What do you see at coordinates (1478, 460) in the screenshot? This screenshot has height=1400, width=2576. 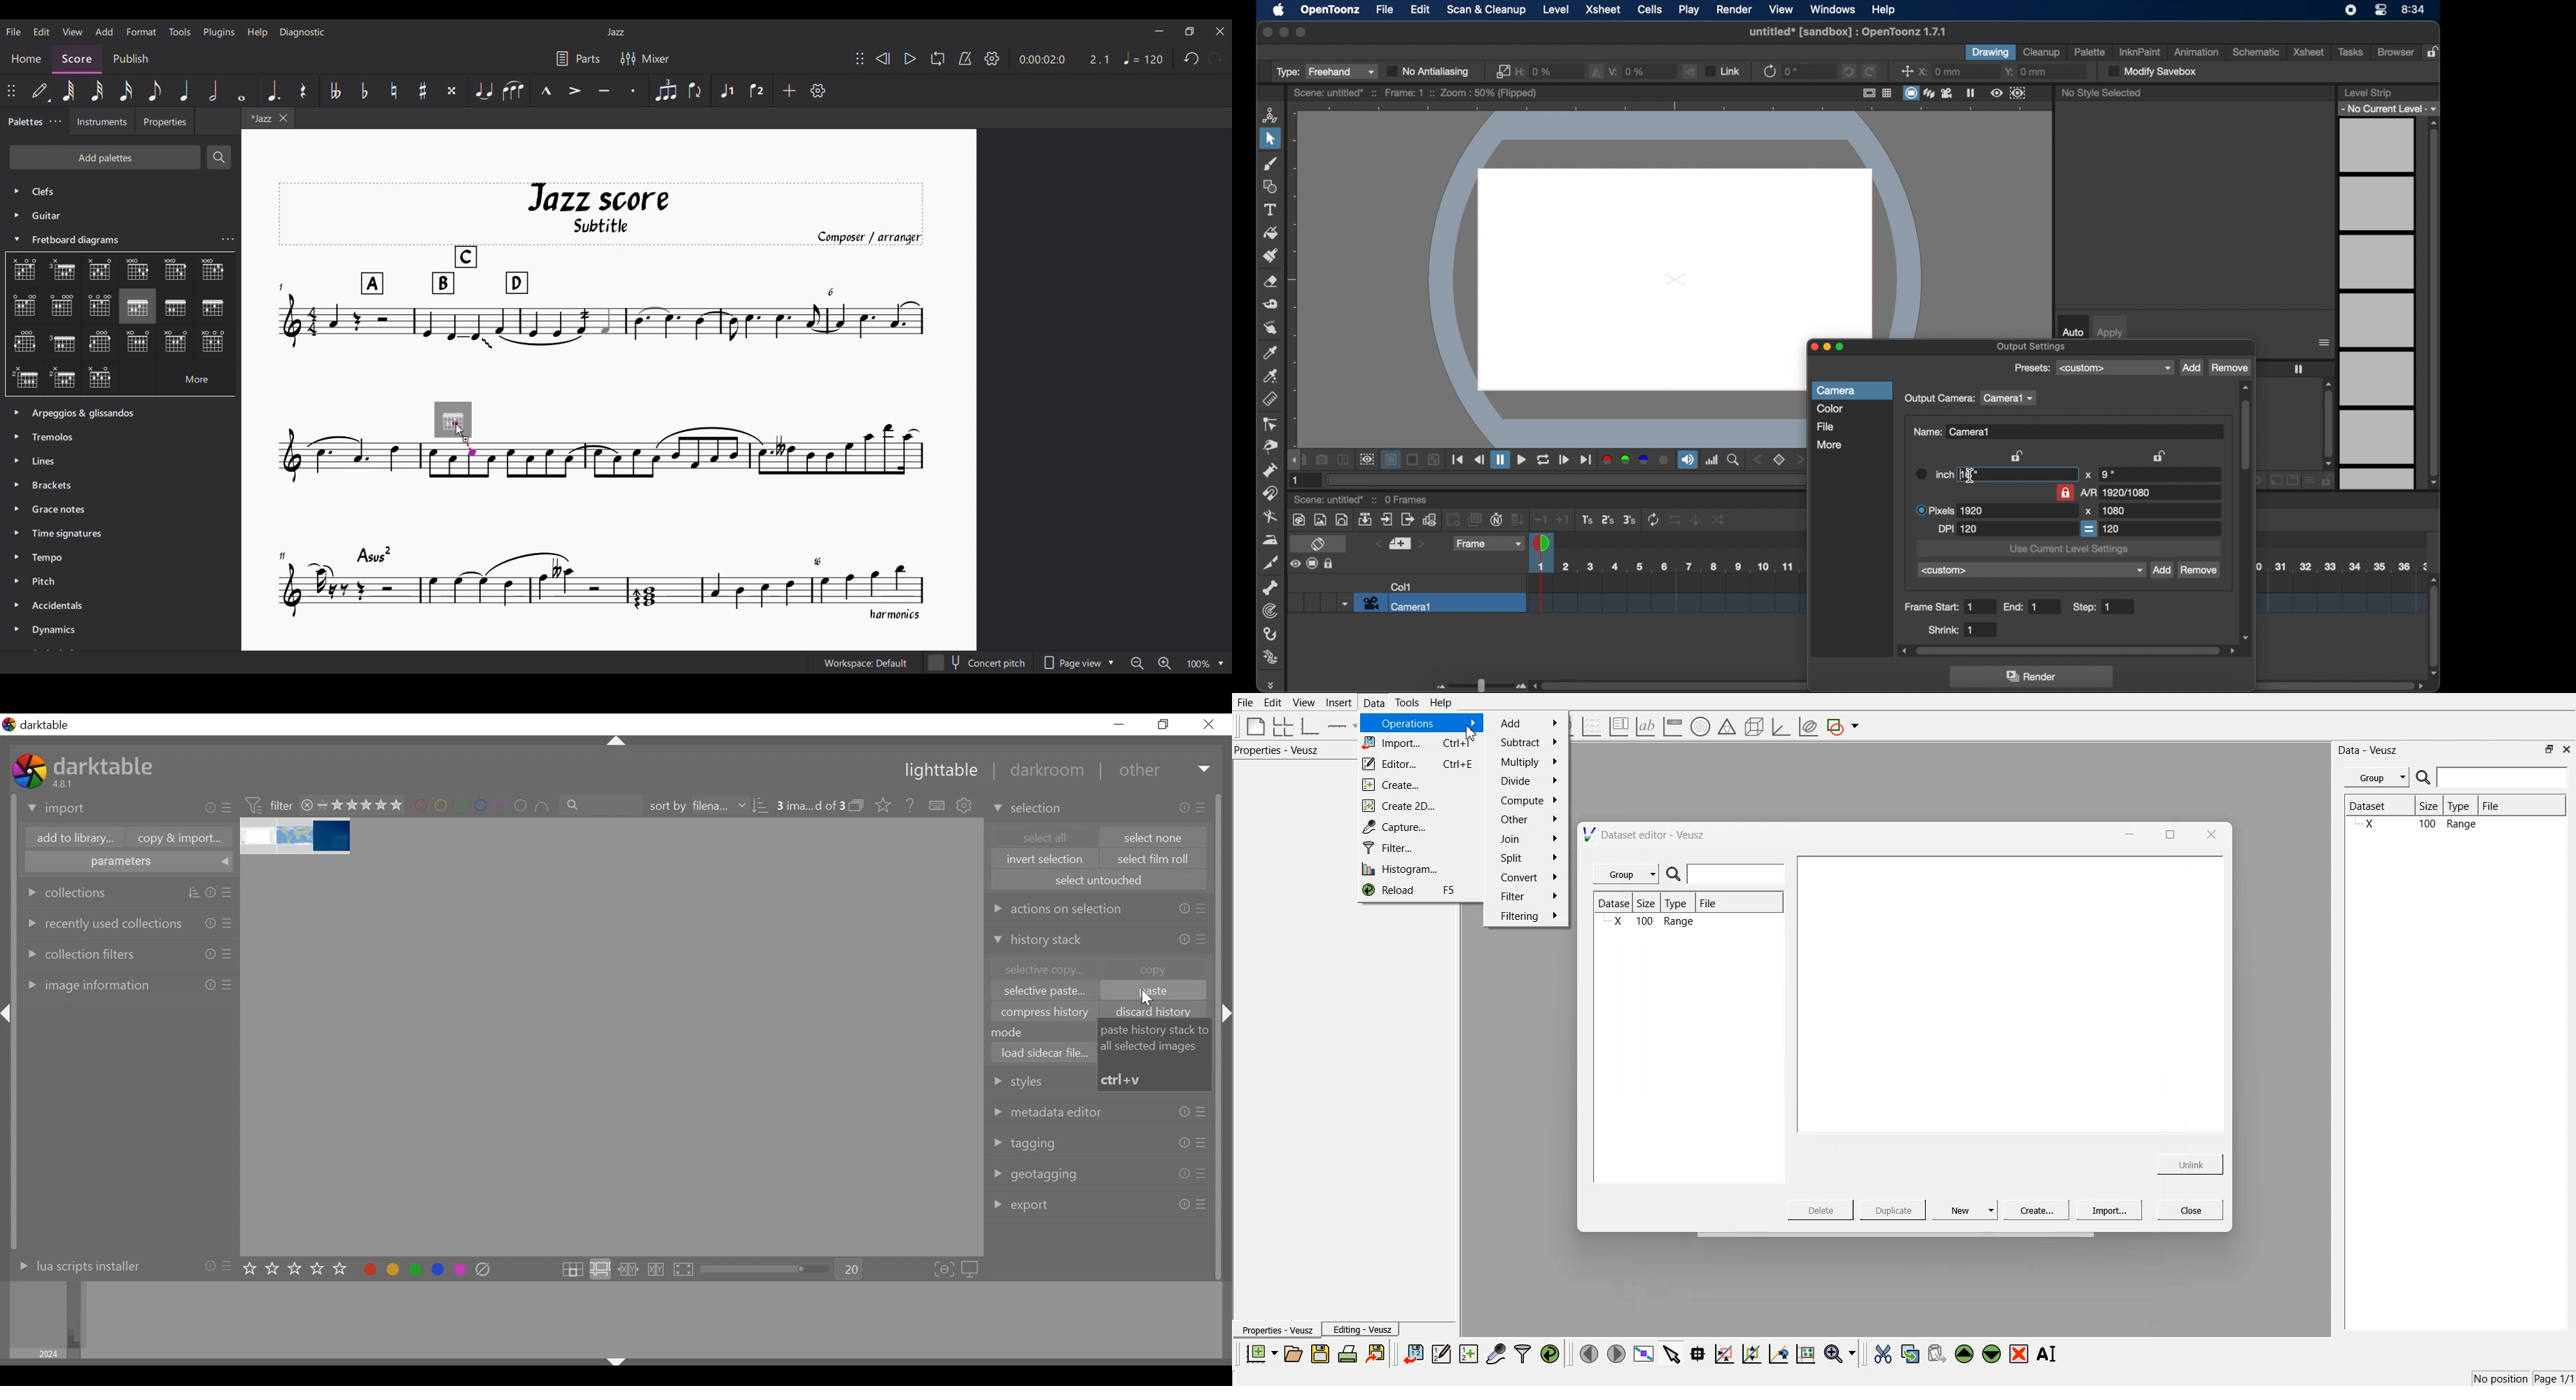 I see `` at bounding box center [1478, 460].